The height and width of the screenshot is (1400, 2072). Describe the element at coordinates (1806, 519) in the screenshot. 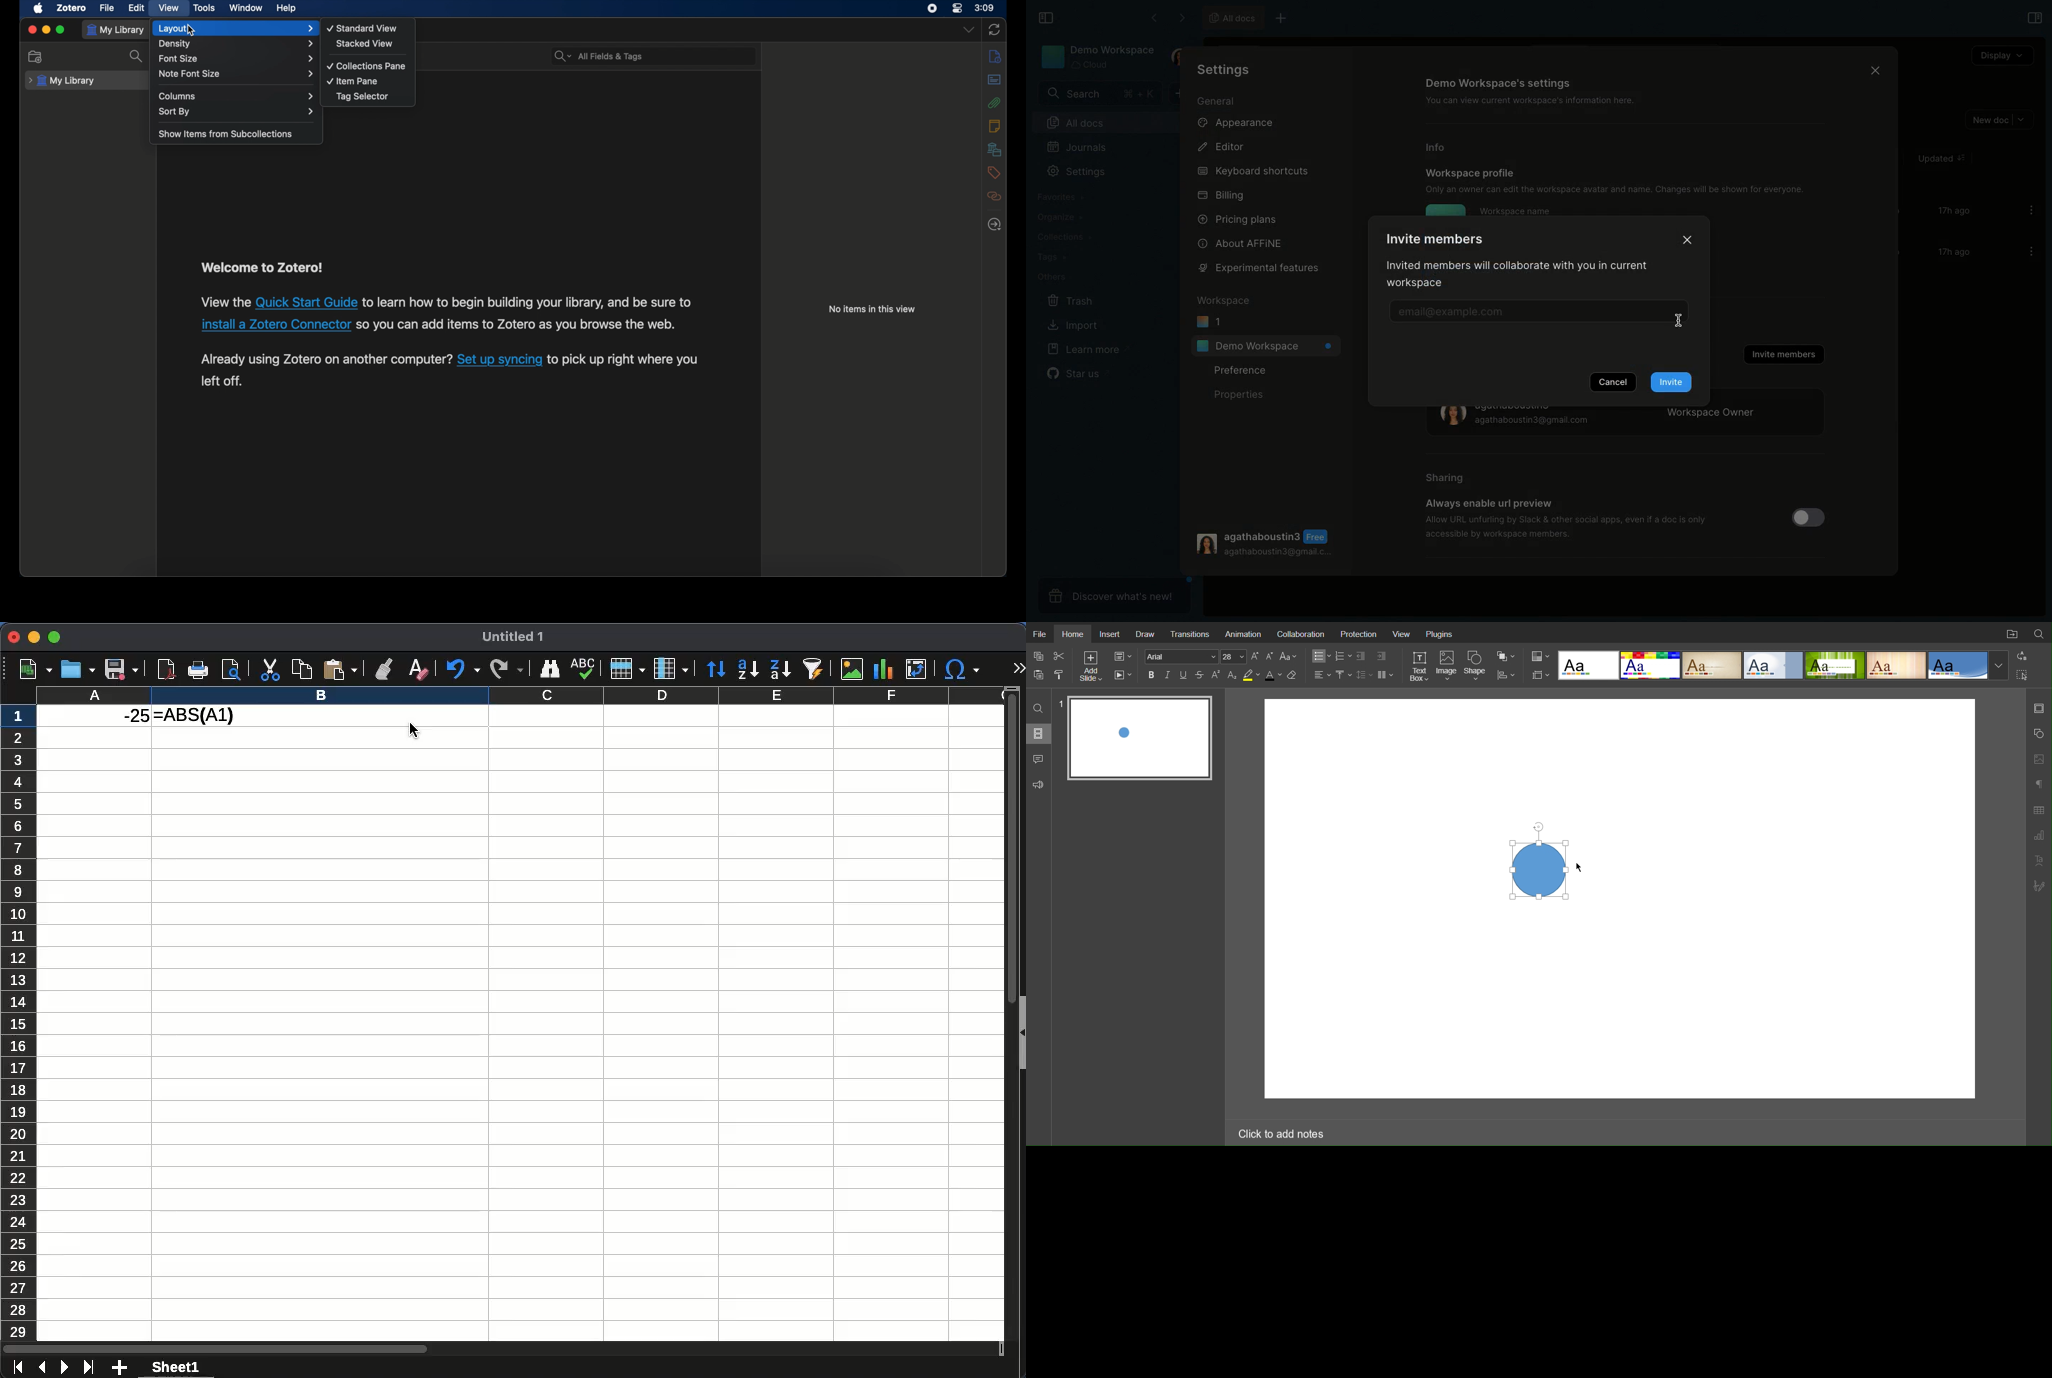

I see `Toggle` at that location.